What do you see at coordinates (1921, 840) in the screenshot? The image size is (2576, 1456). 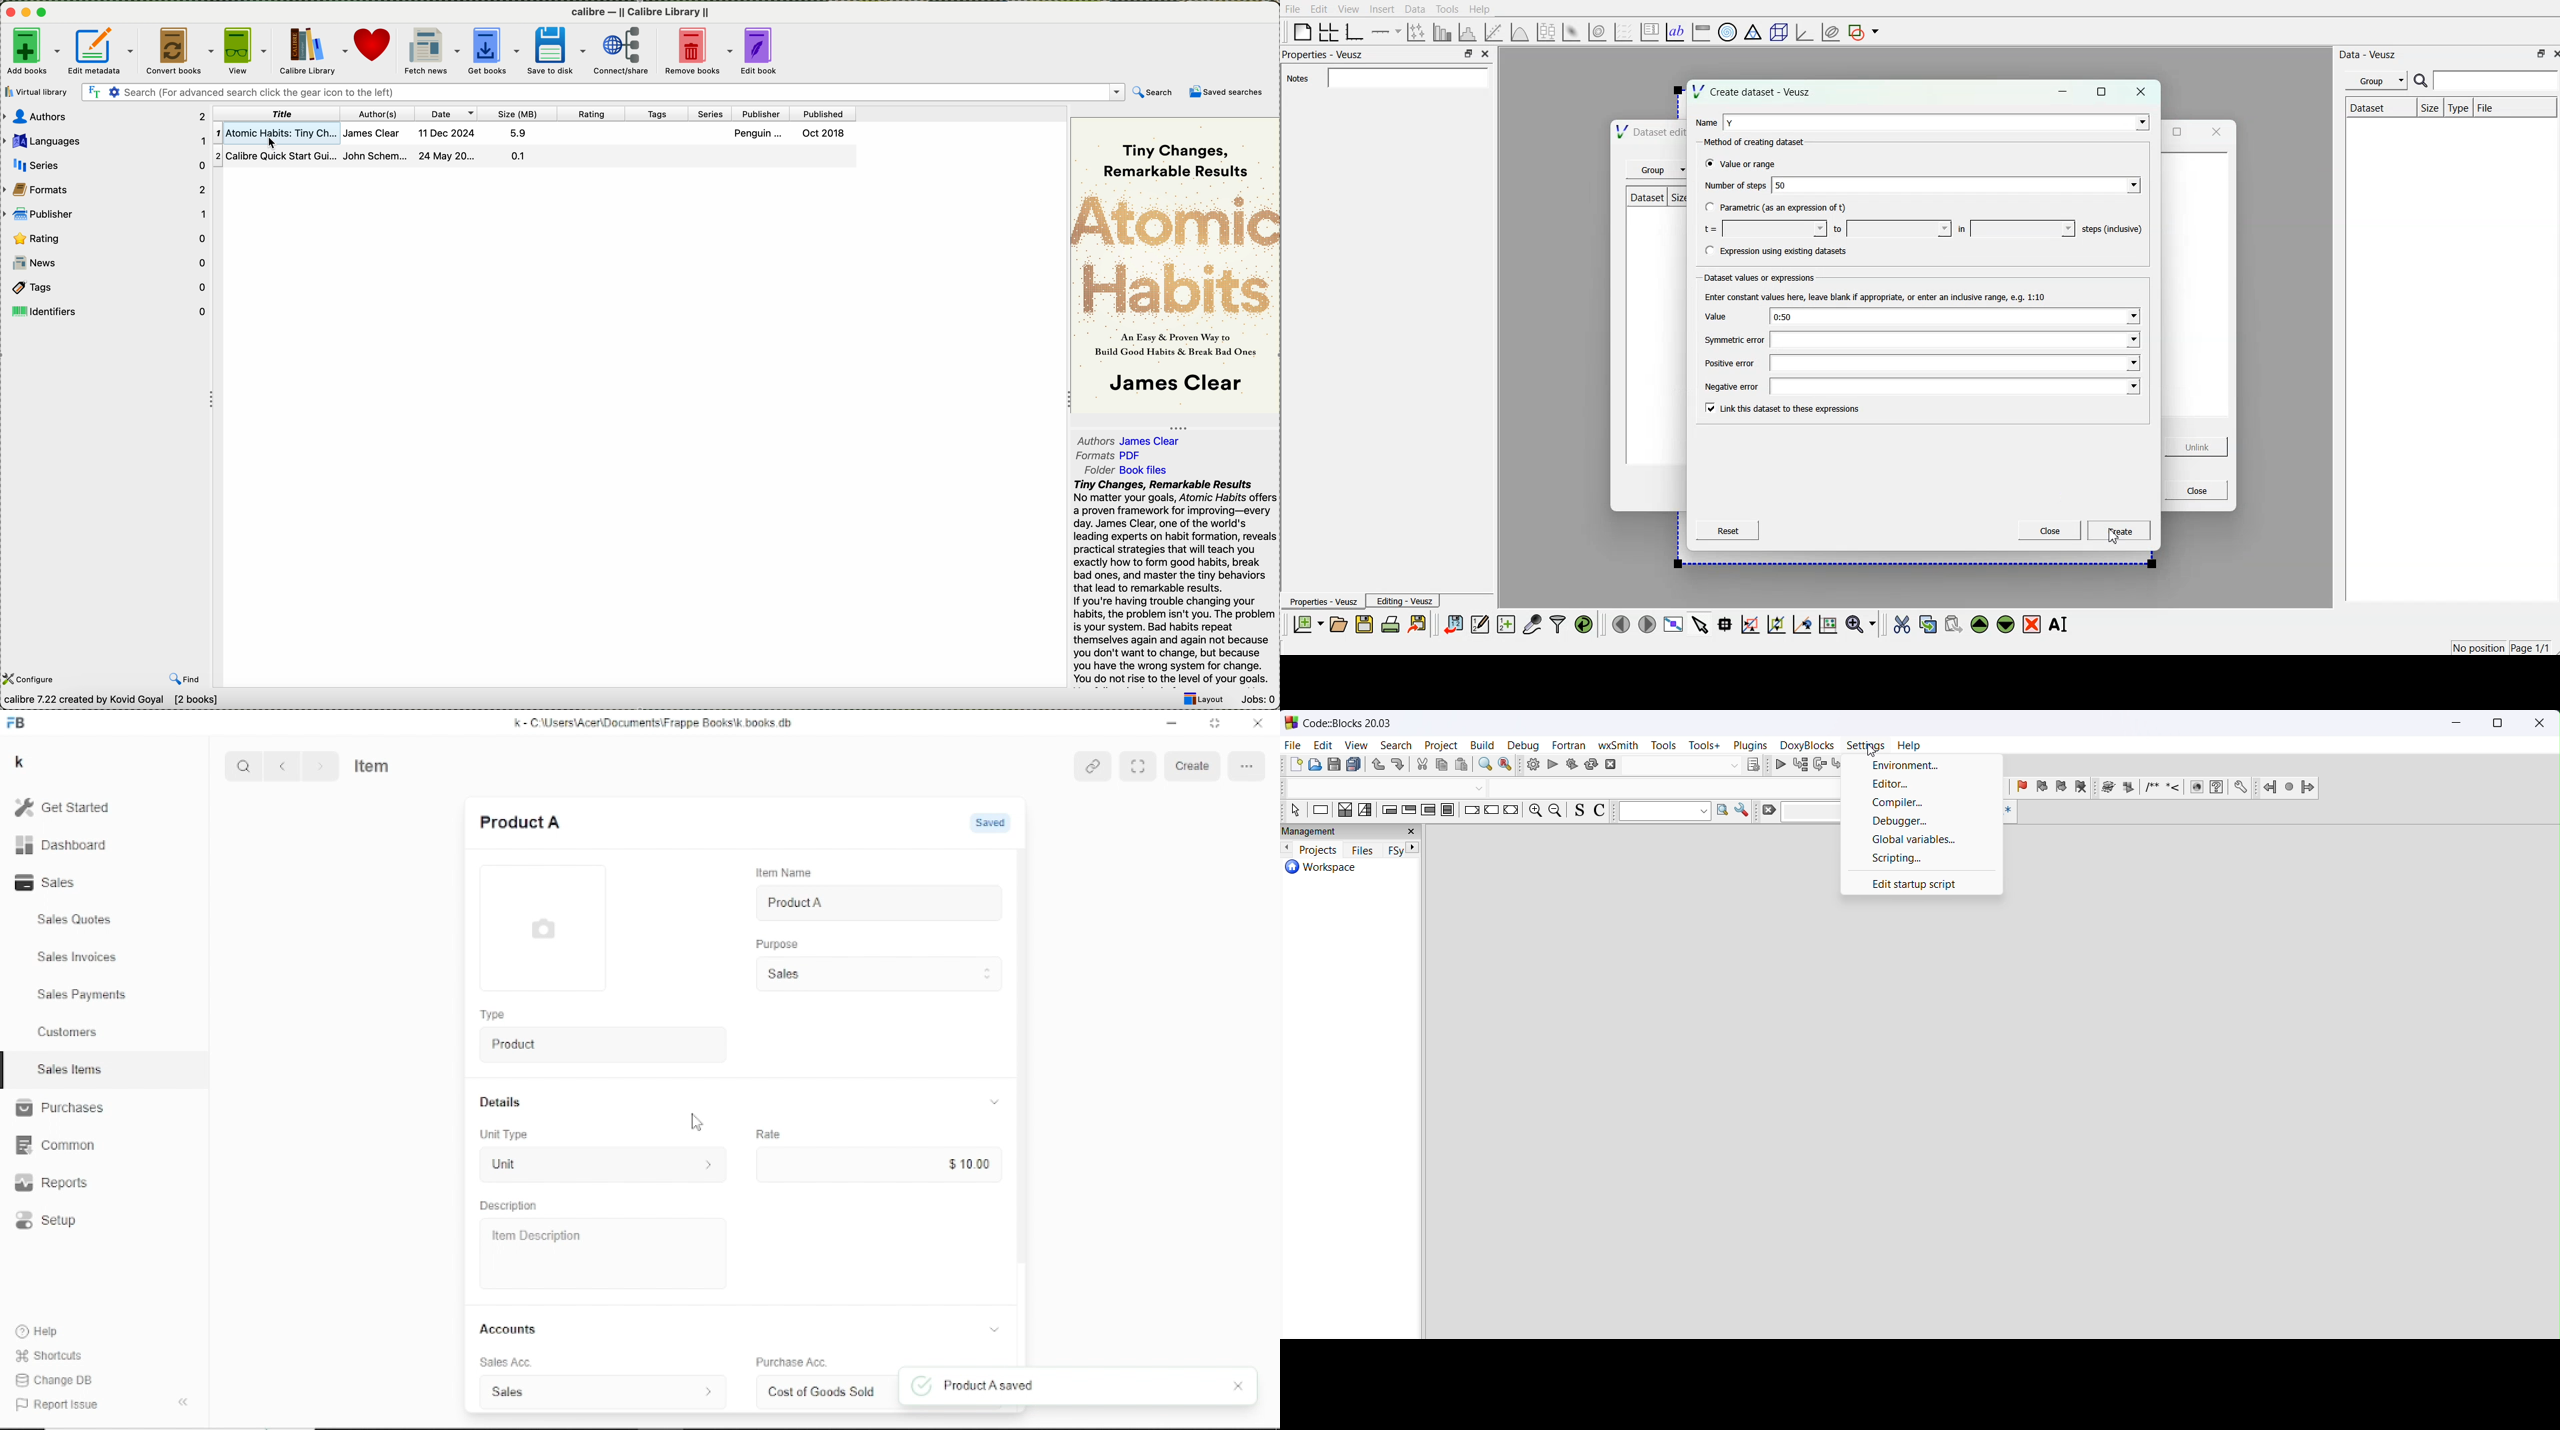 I see `global variables` at bounding box center [1921, 840].